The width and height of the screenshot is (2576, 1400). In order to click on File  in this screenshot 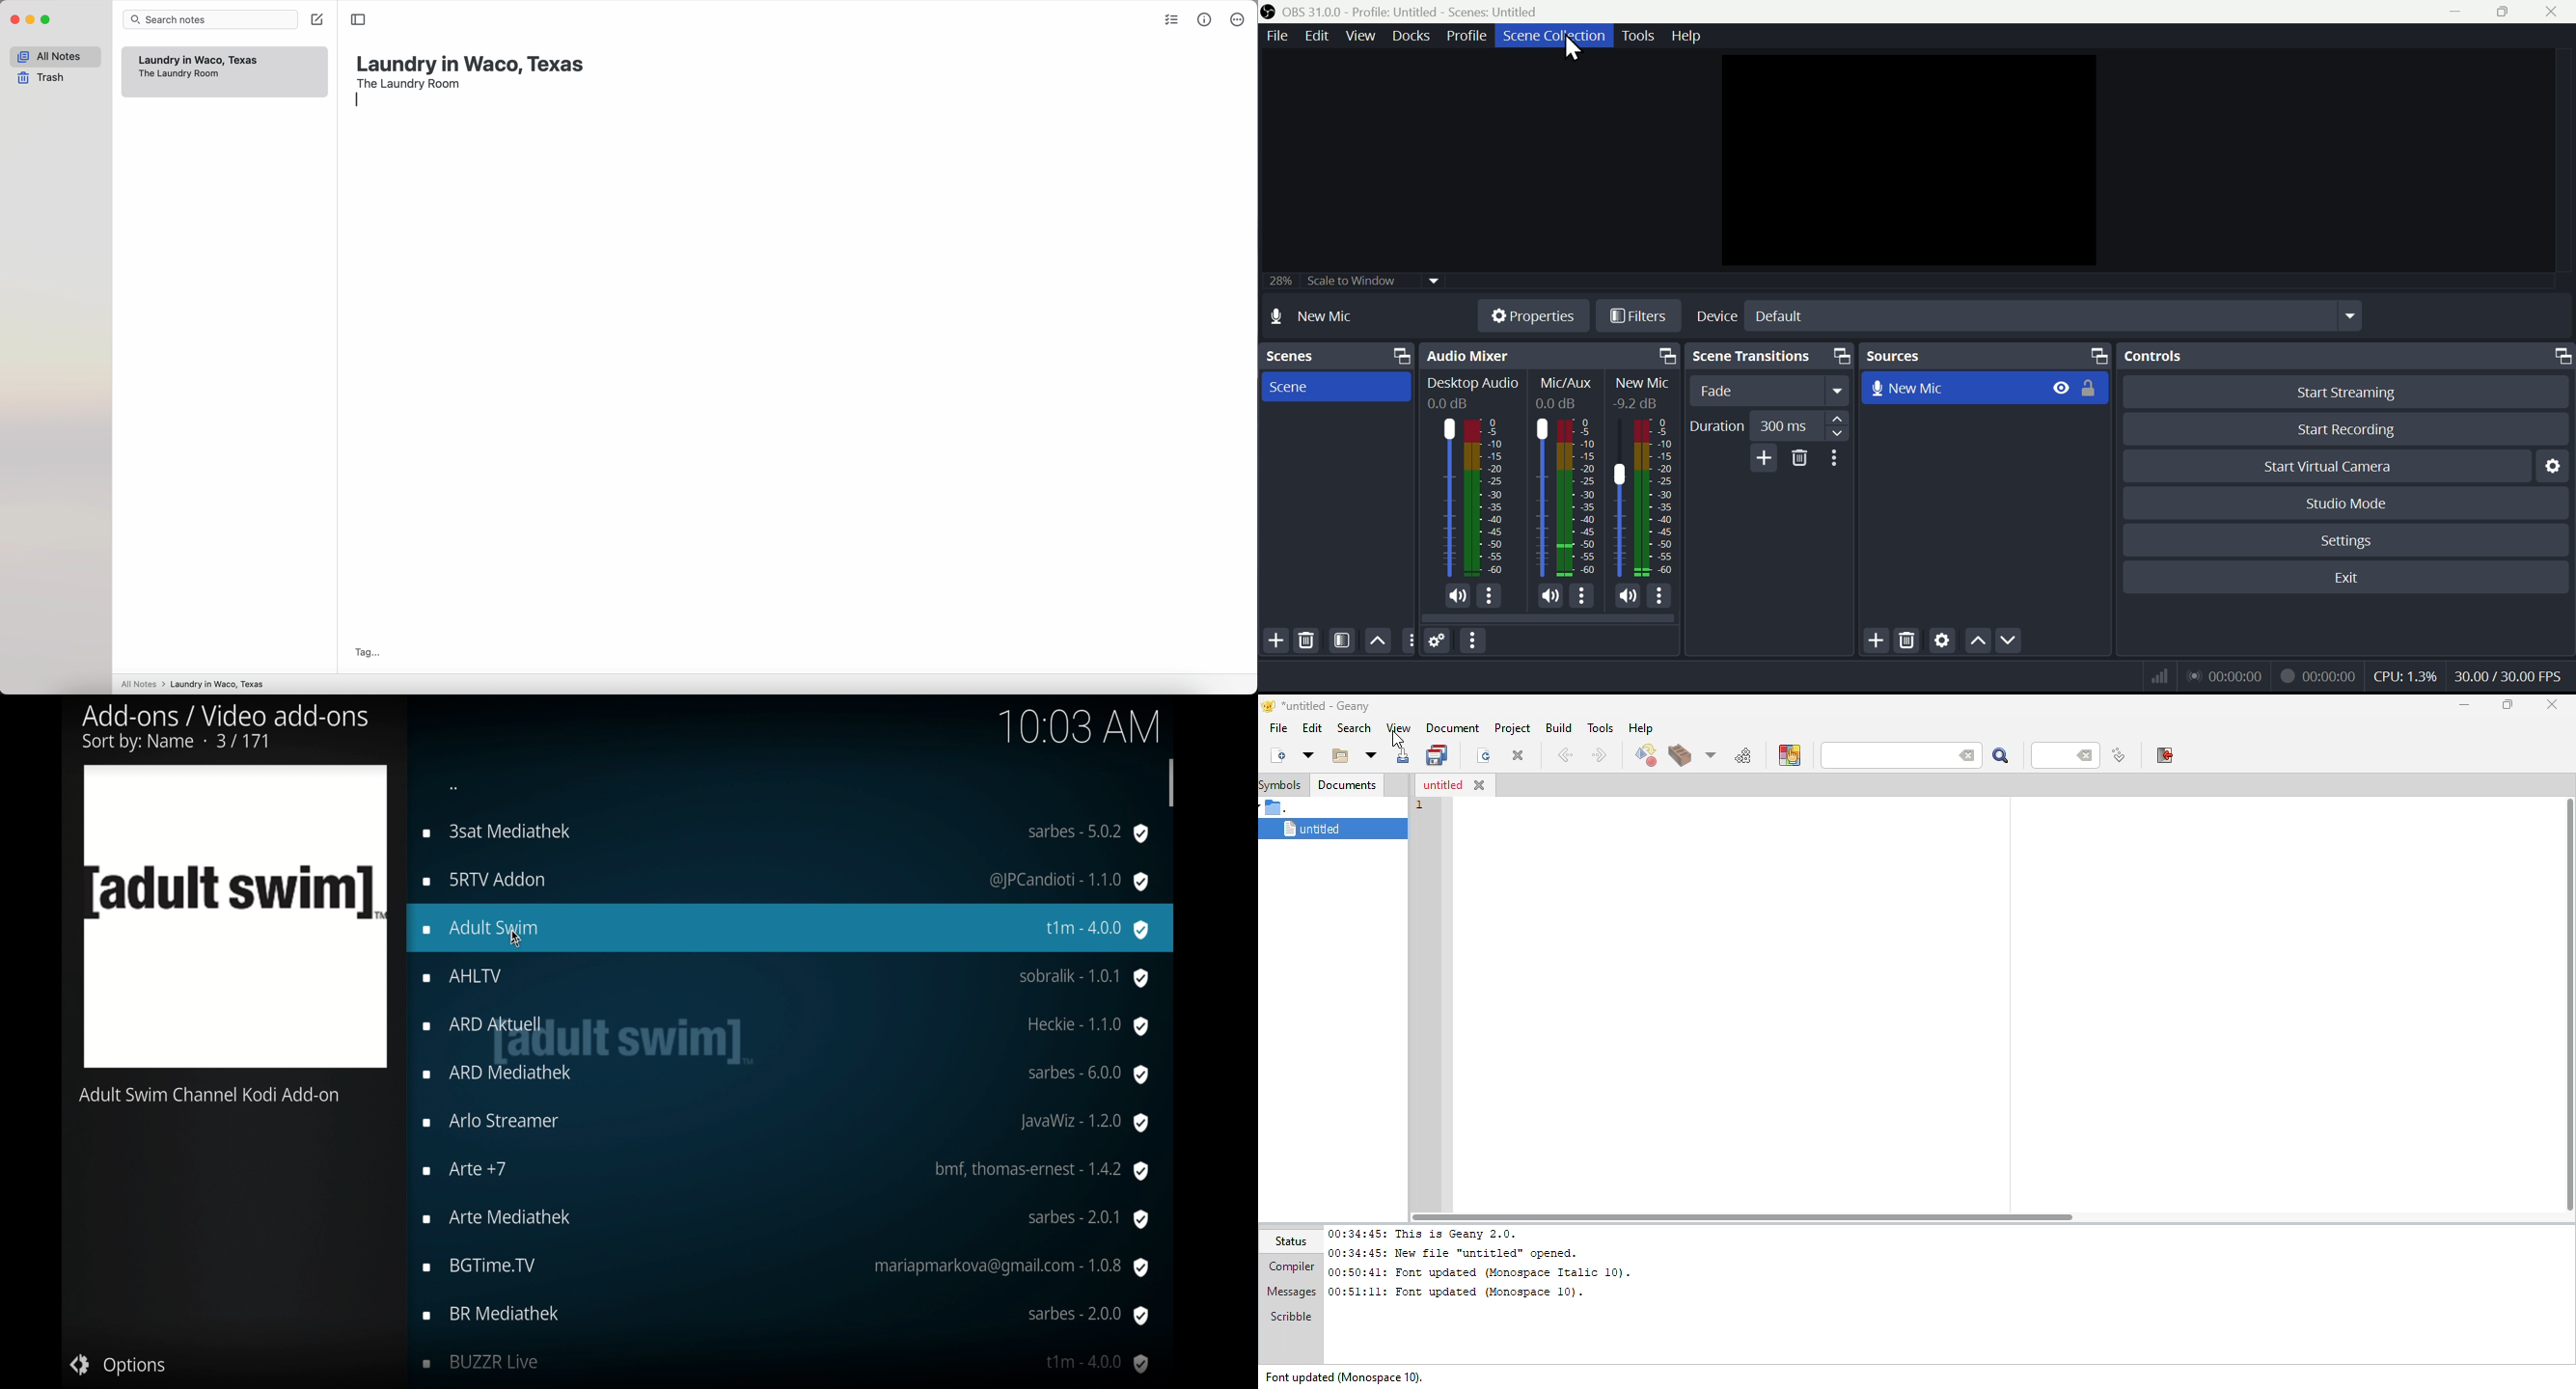, I will do `click(1275, 35)`.